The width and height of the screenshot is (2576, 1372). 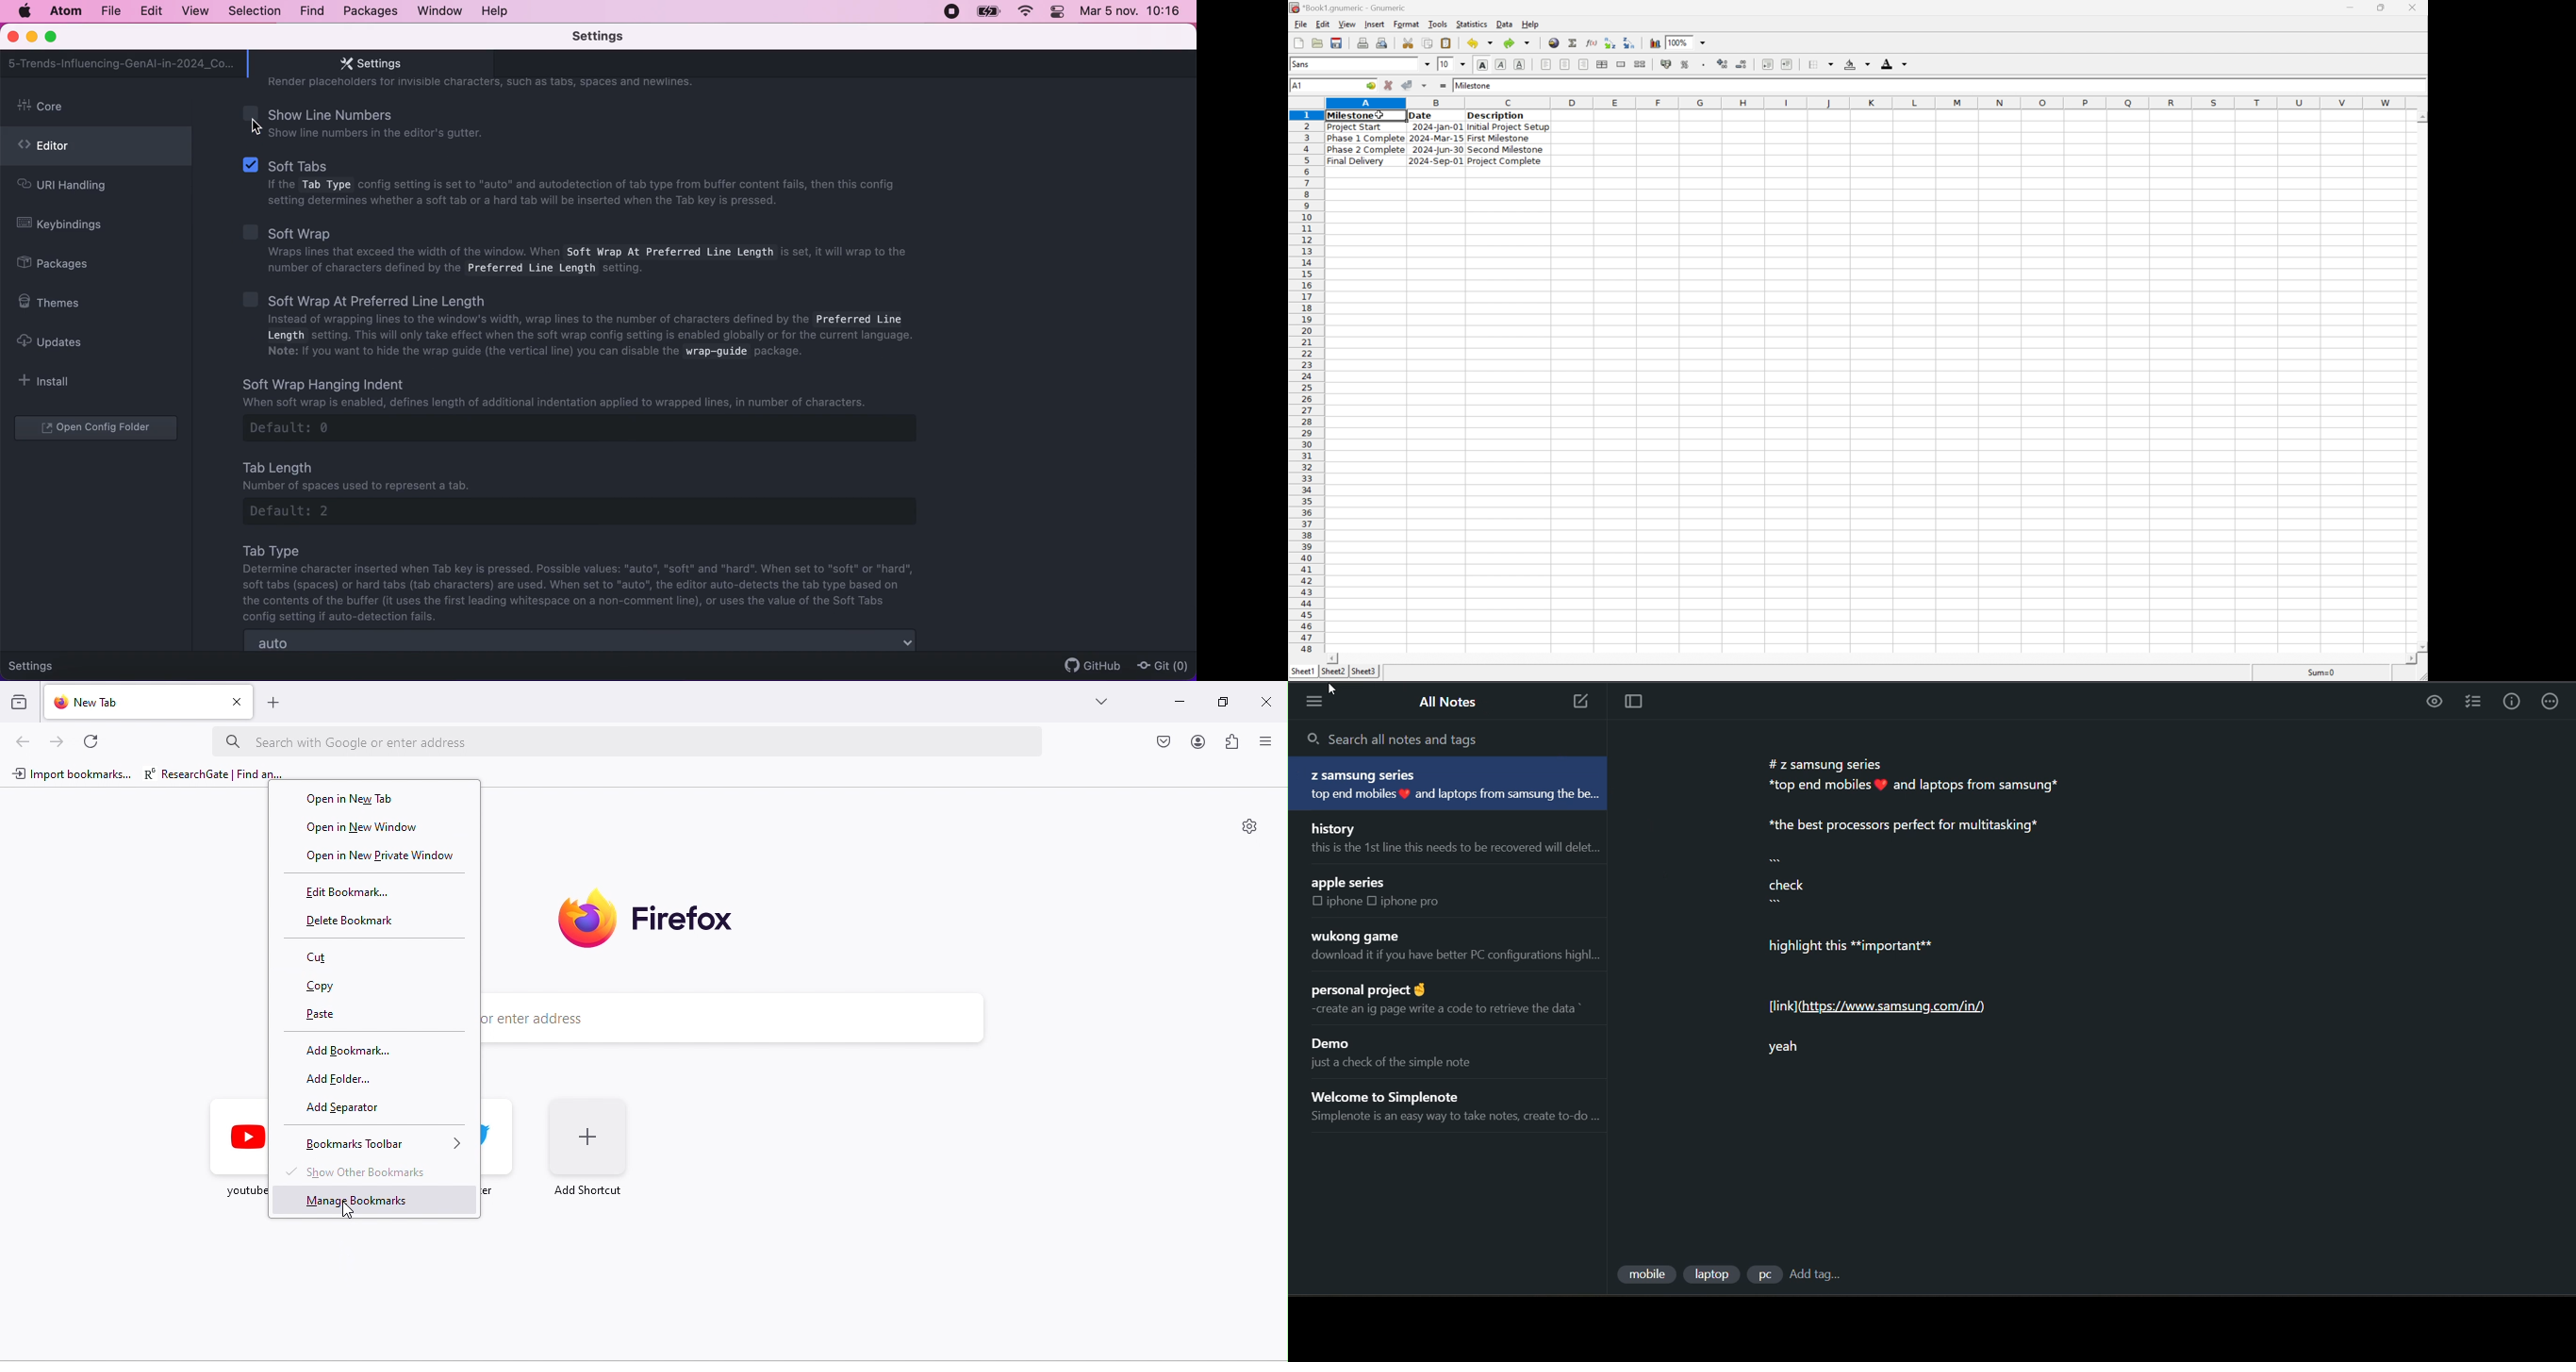 I want to click on bookmarks toolbar, so click(x=380, y=1145).